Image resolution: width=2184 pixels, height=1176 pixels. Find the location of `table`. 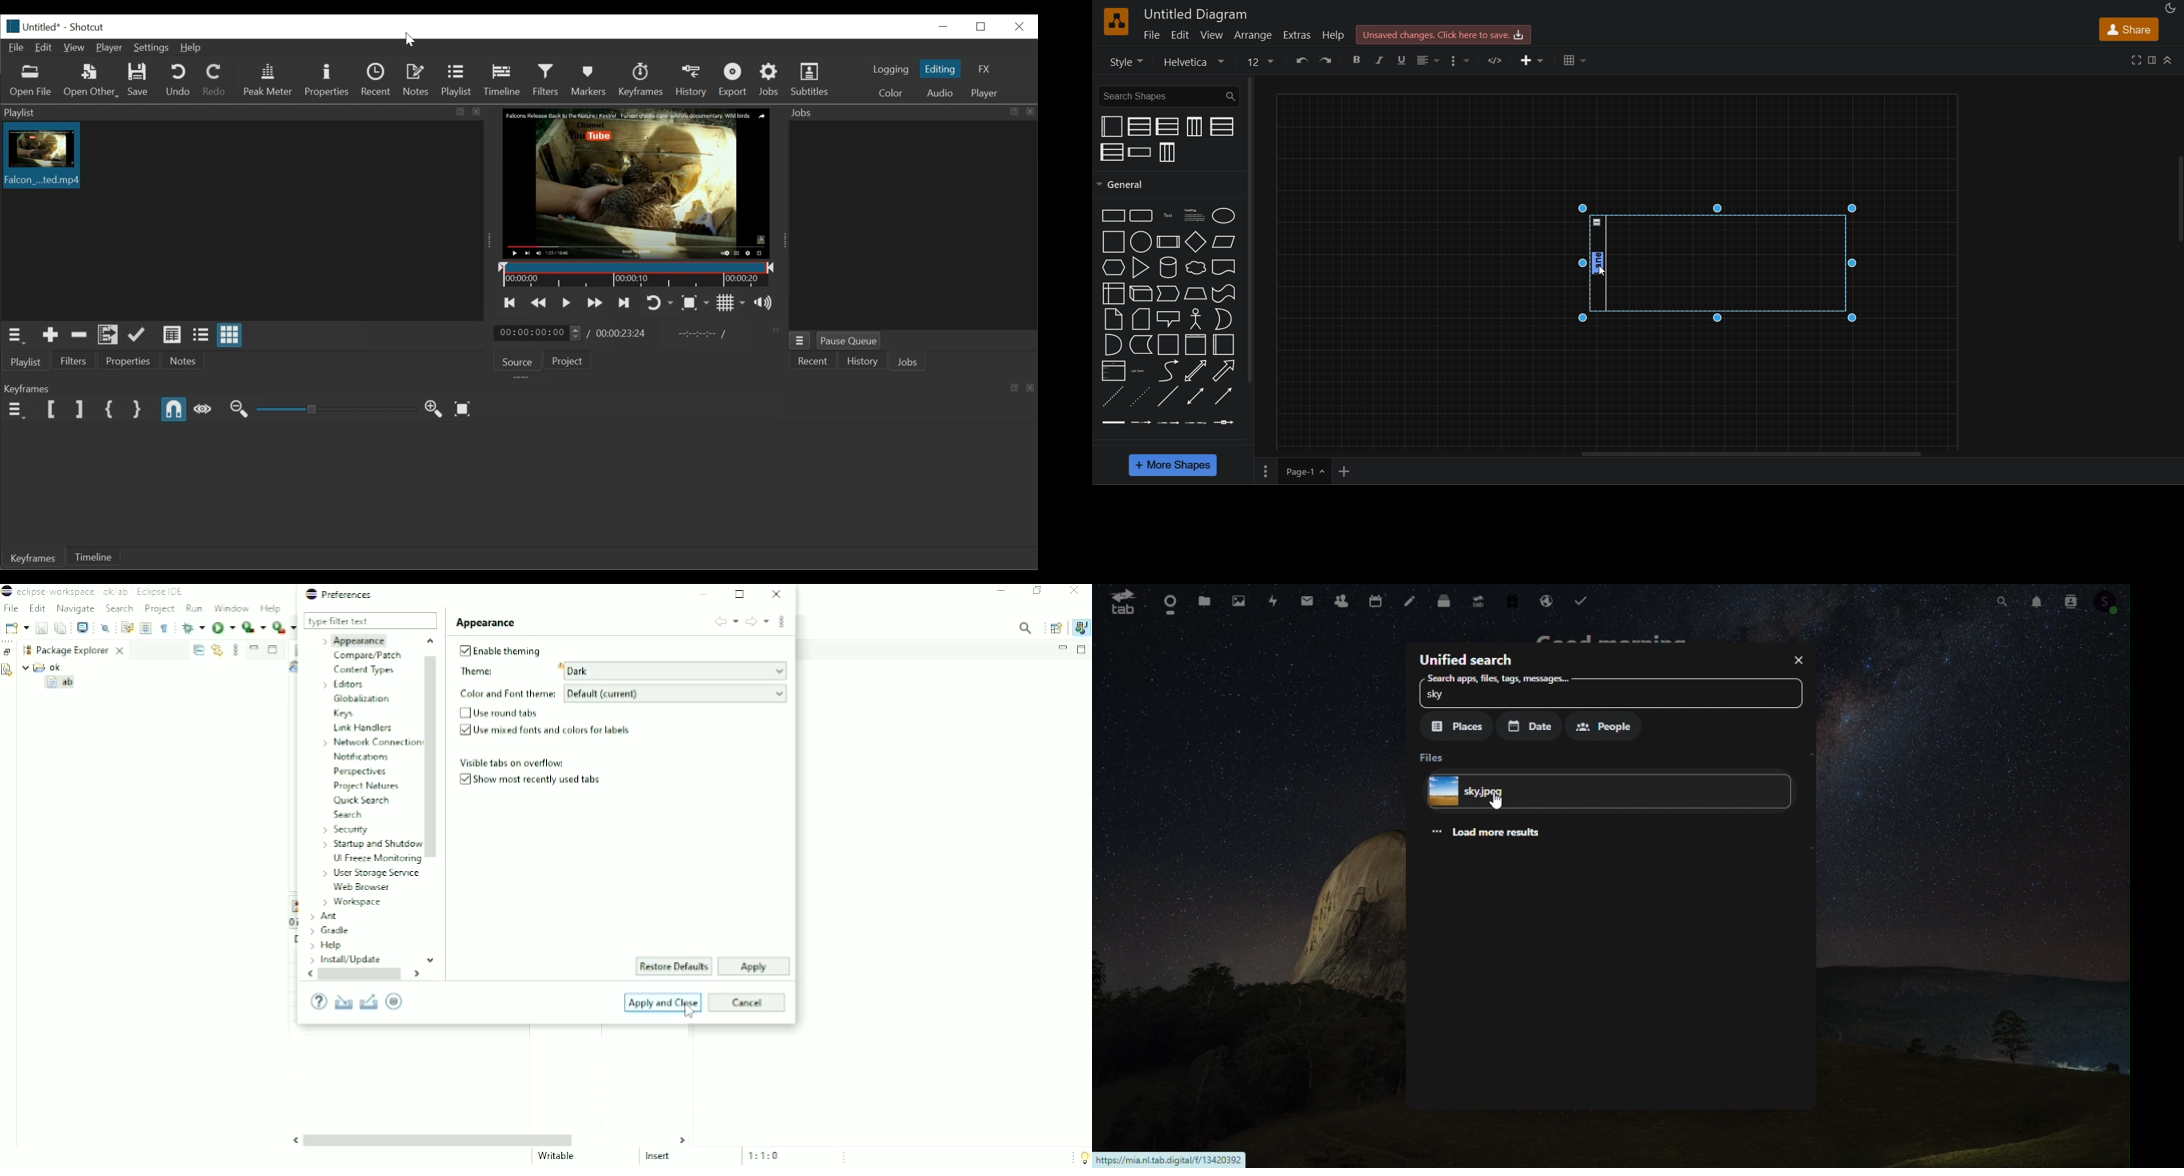

table is located at coordinates (1574, 61).